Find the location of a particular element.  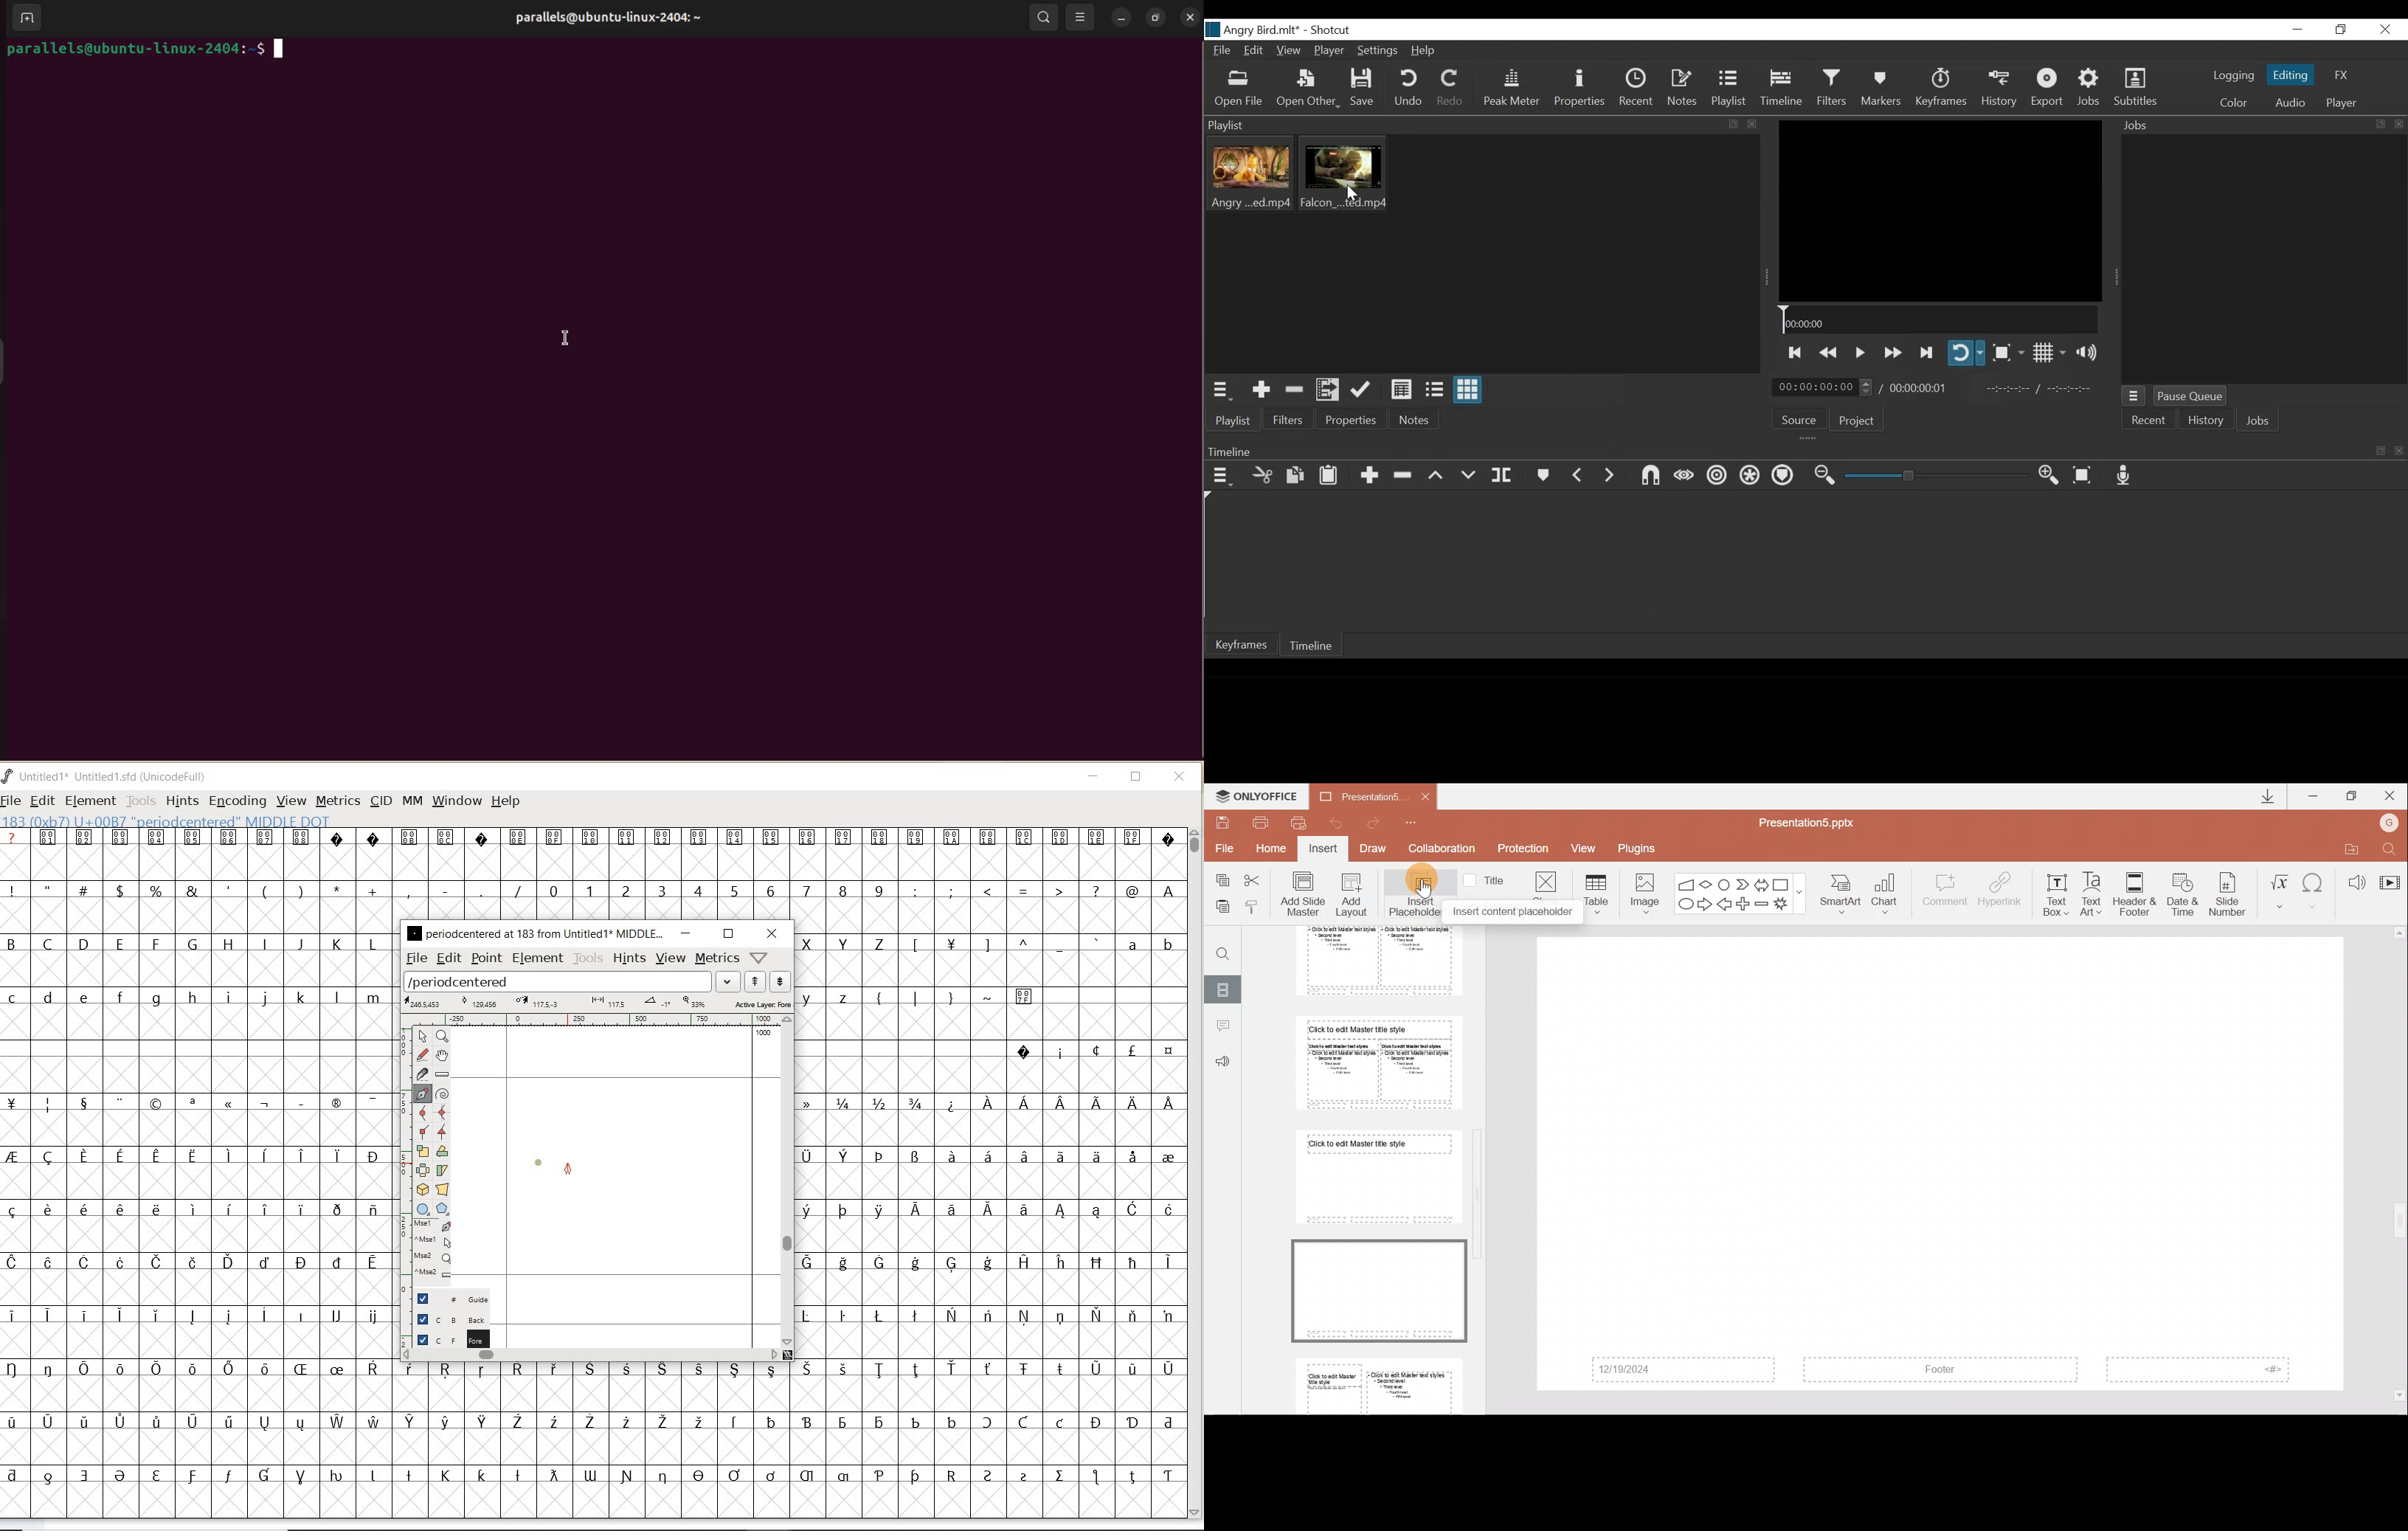

Export is located at coordinates (2047, 88).